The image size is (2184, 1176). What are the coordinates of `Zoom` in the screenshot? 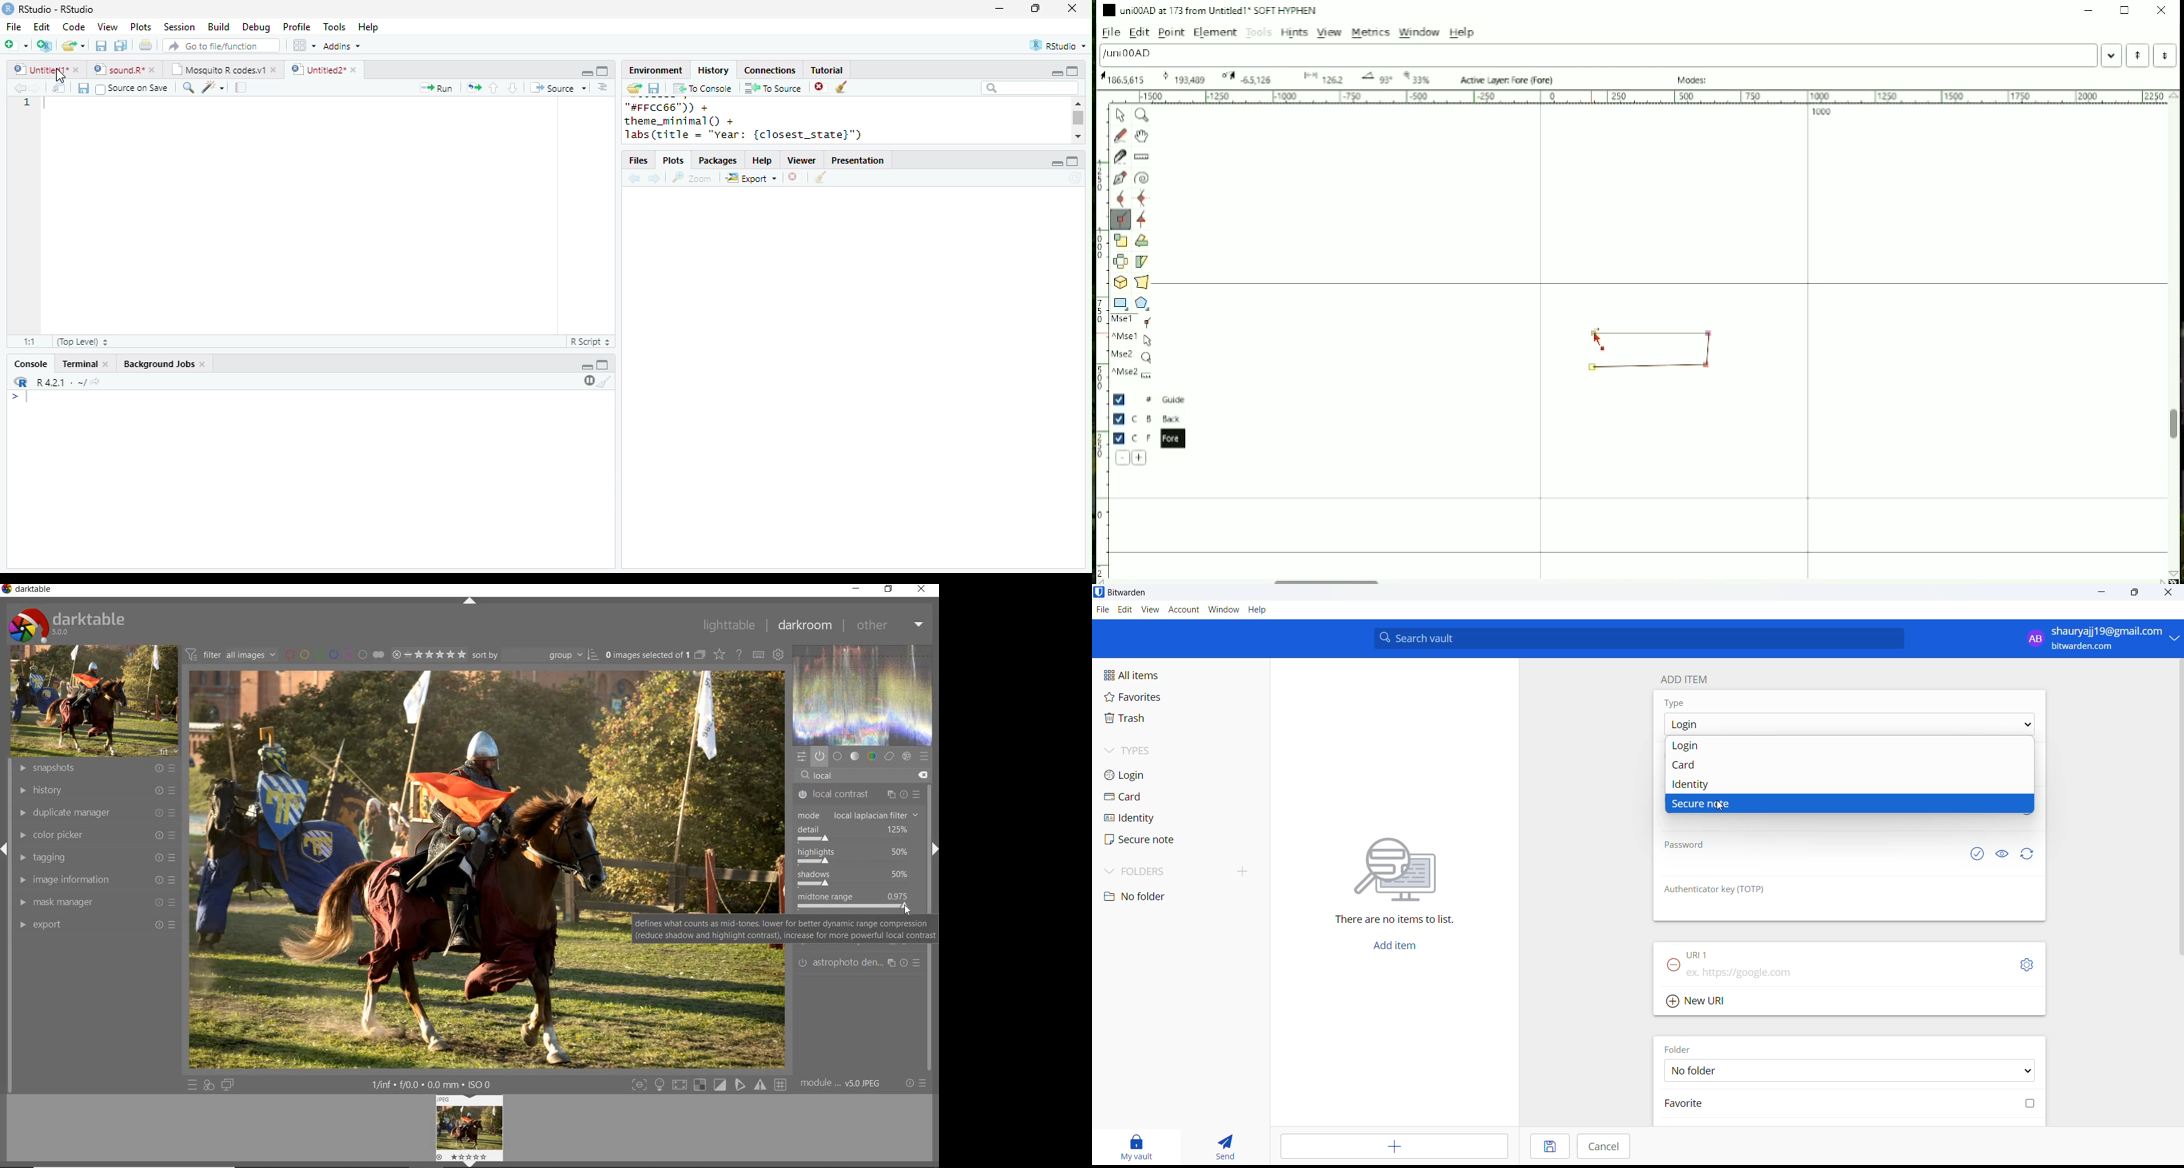 It's located at (692, 178).